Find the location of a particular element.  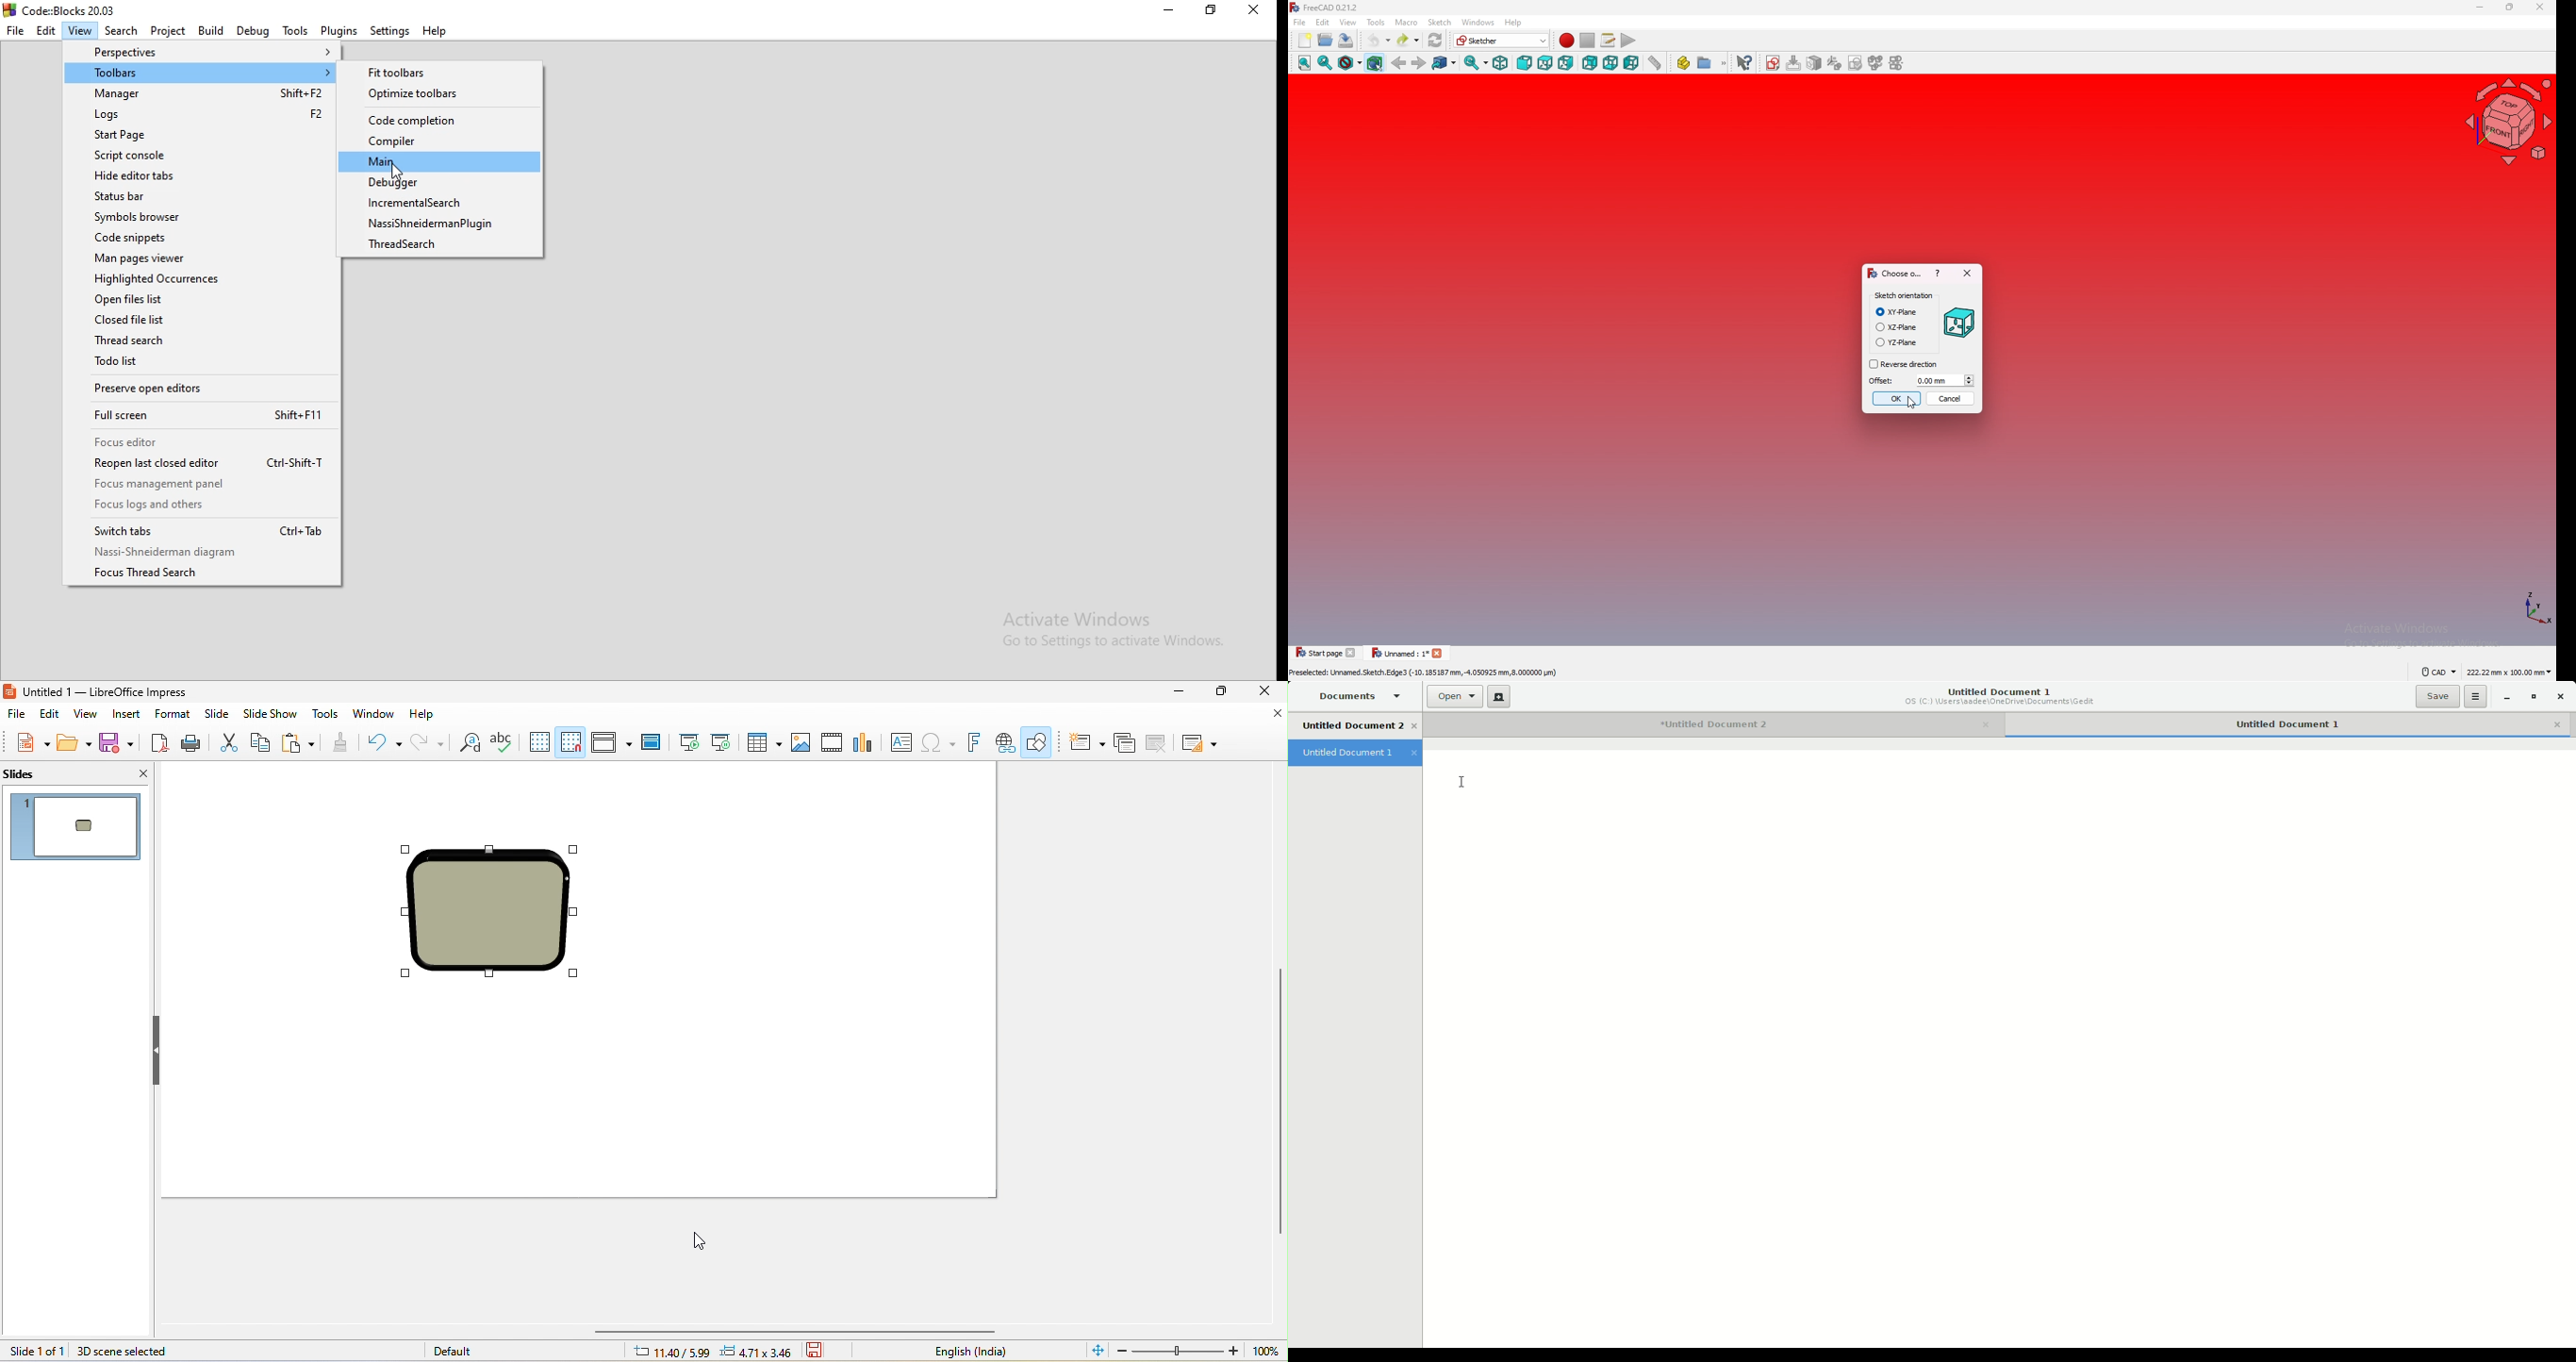

macro is located at coordinates (1406, 21).